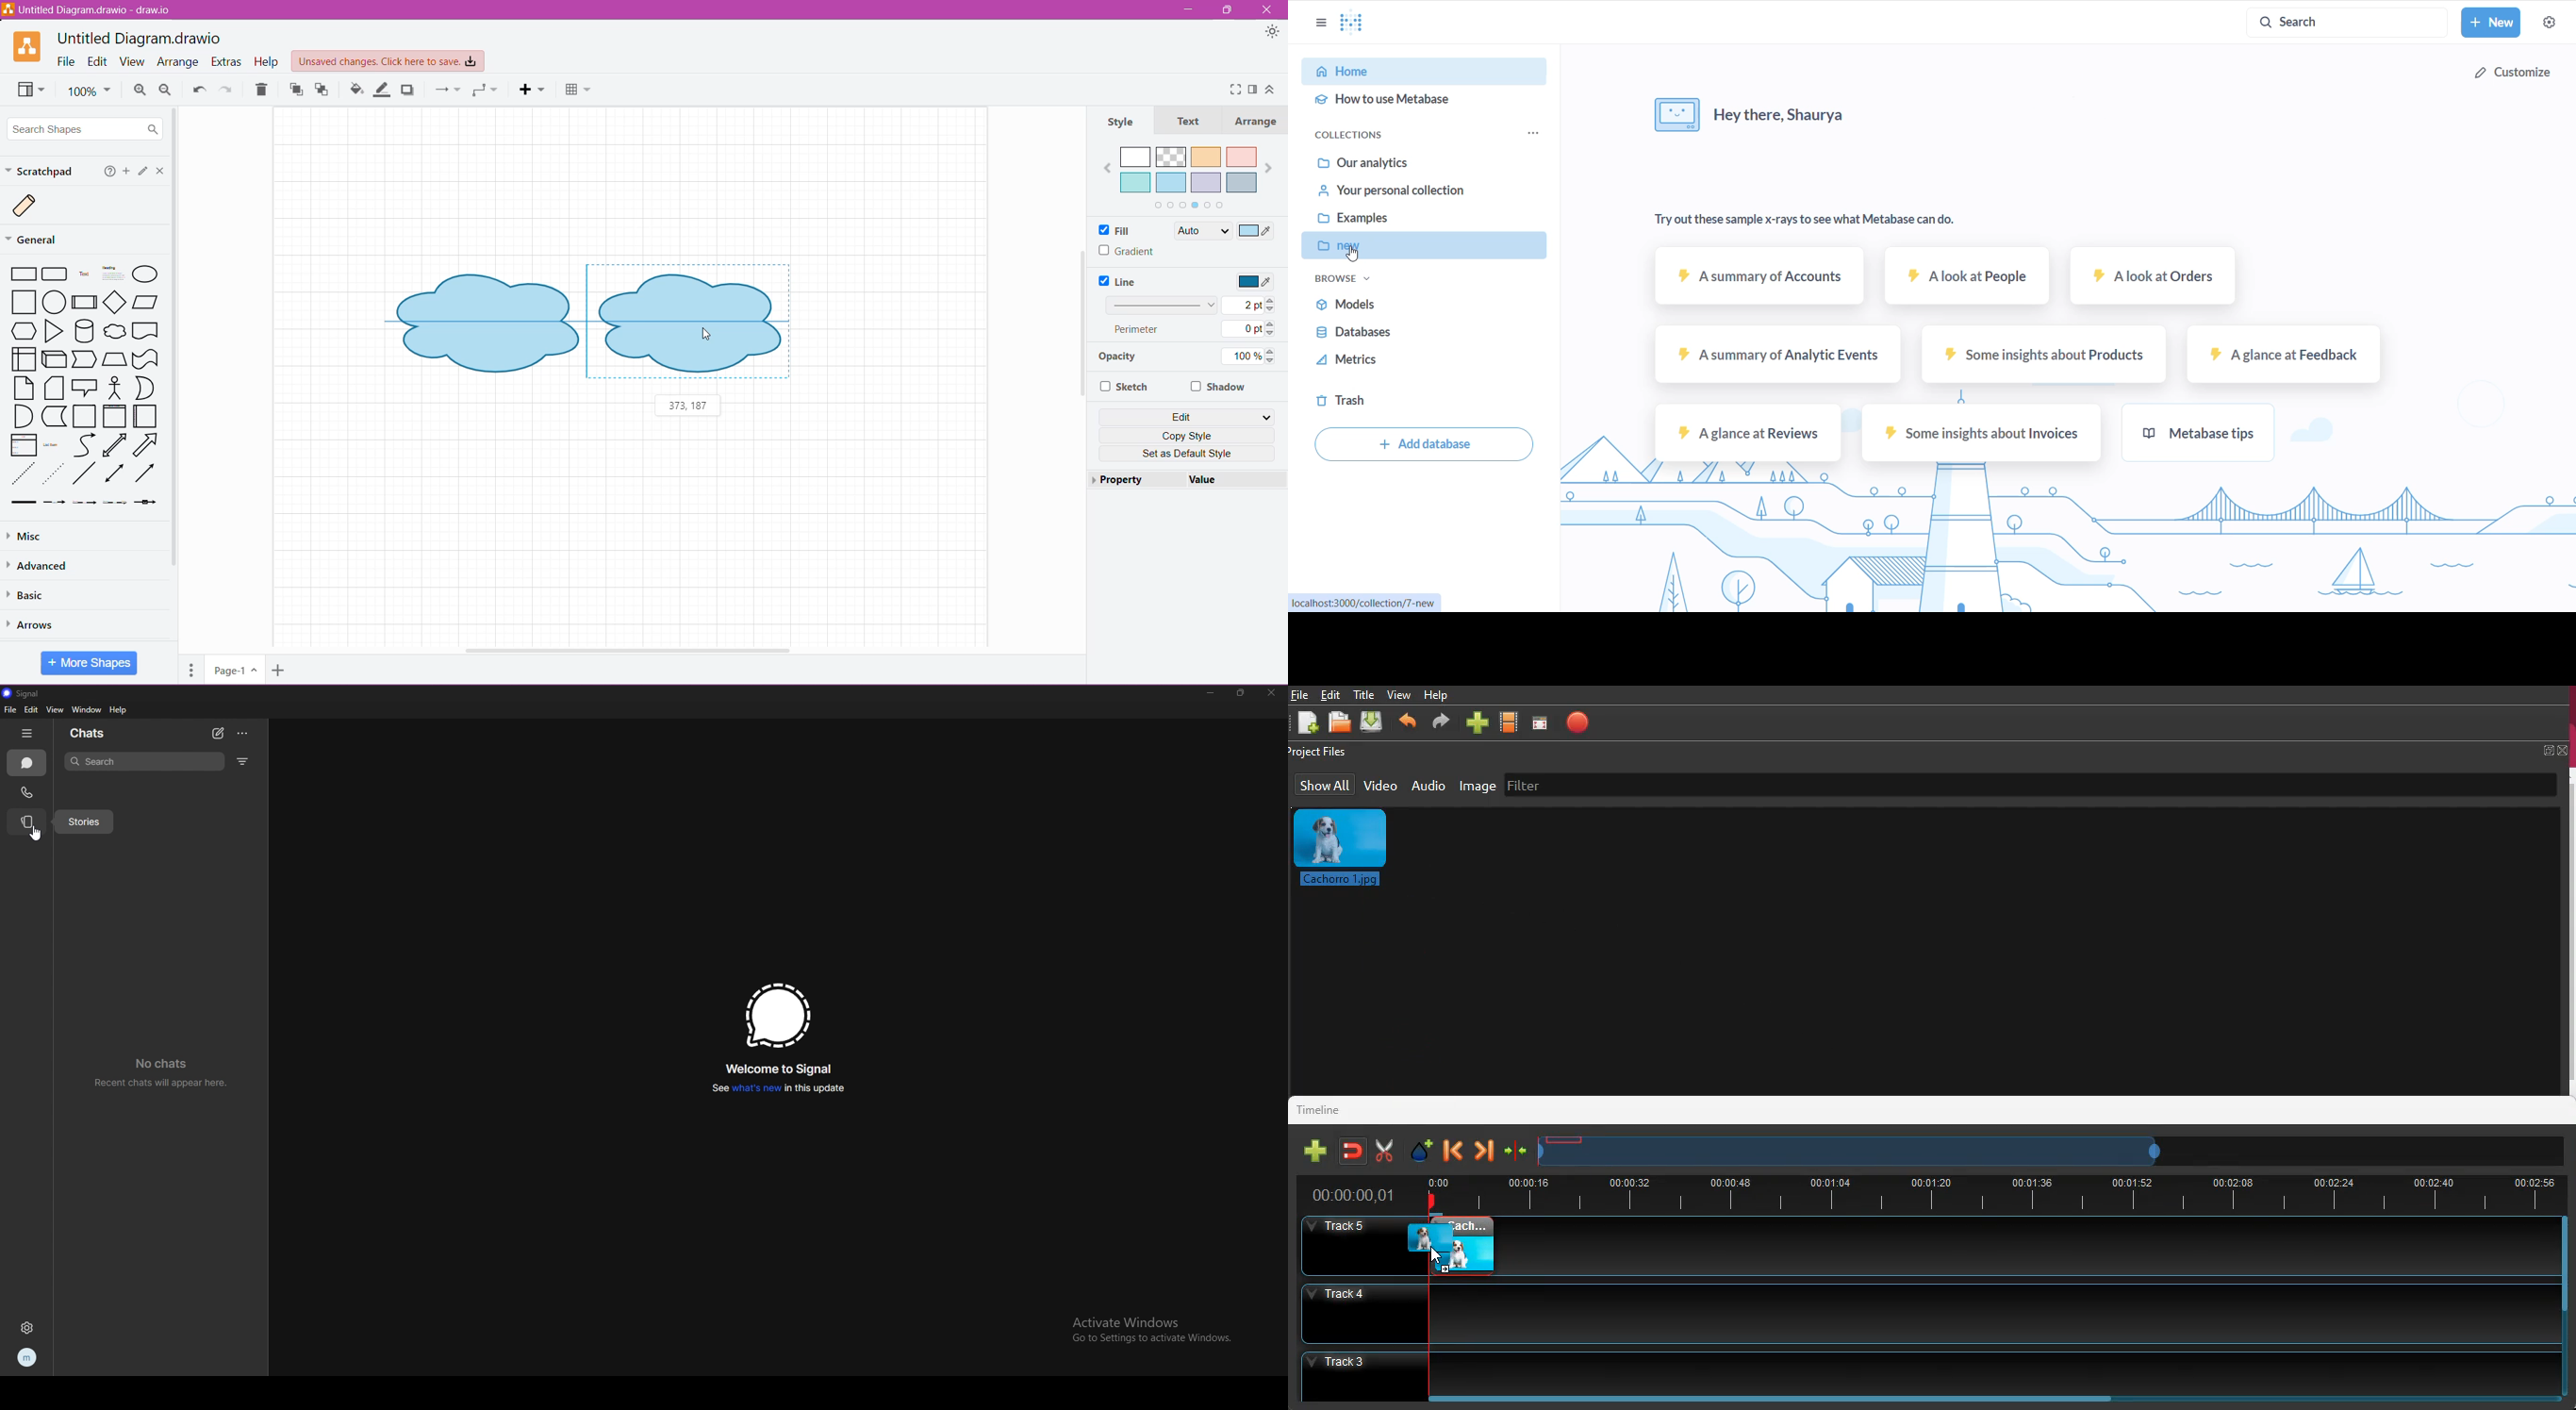 This screenshot has height=1428, width=2576. Describe the element at coordinates (1125, 387) in the screenshot. I see `Sketch` at that location.